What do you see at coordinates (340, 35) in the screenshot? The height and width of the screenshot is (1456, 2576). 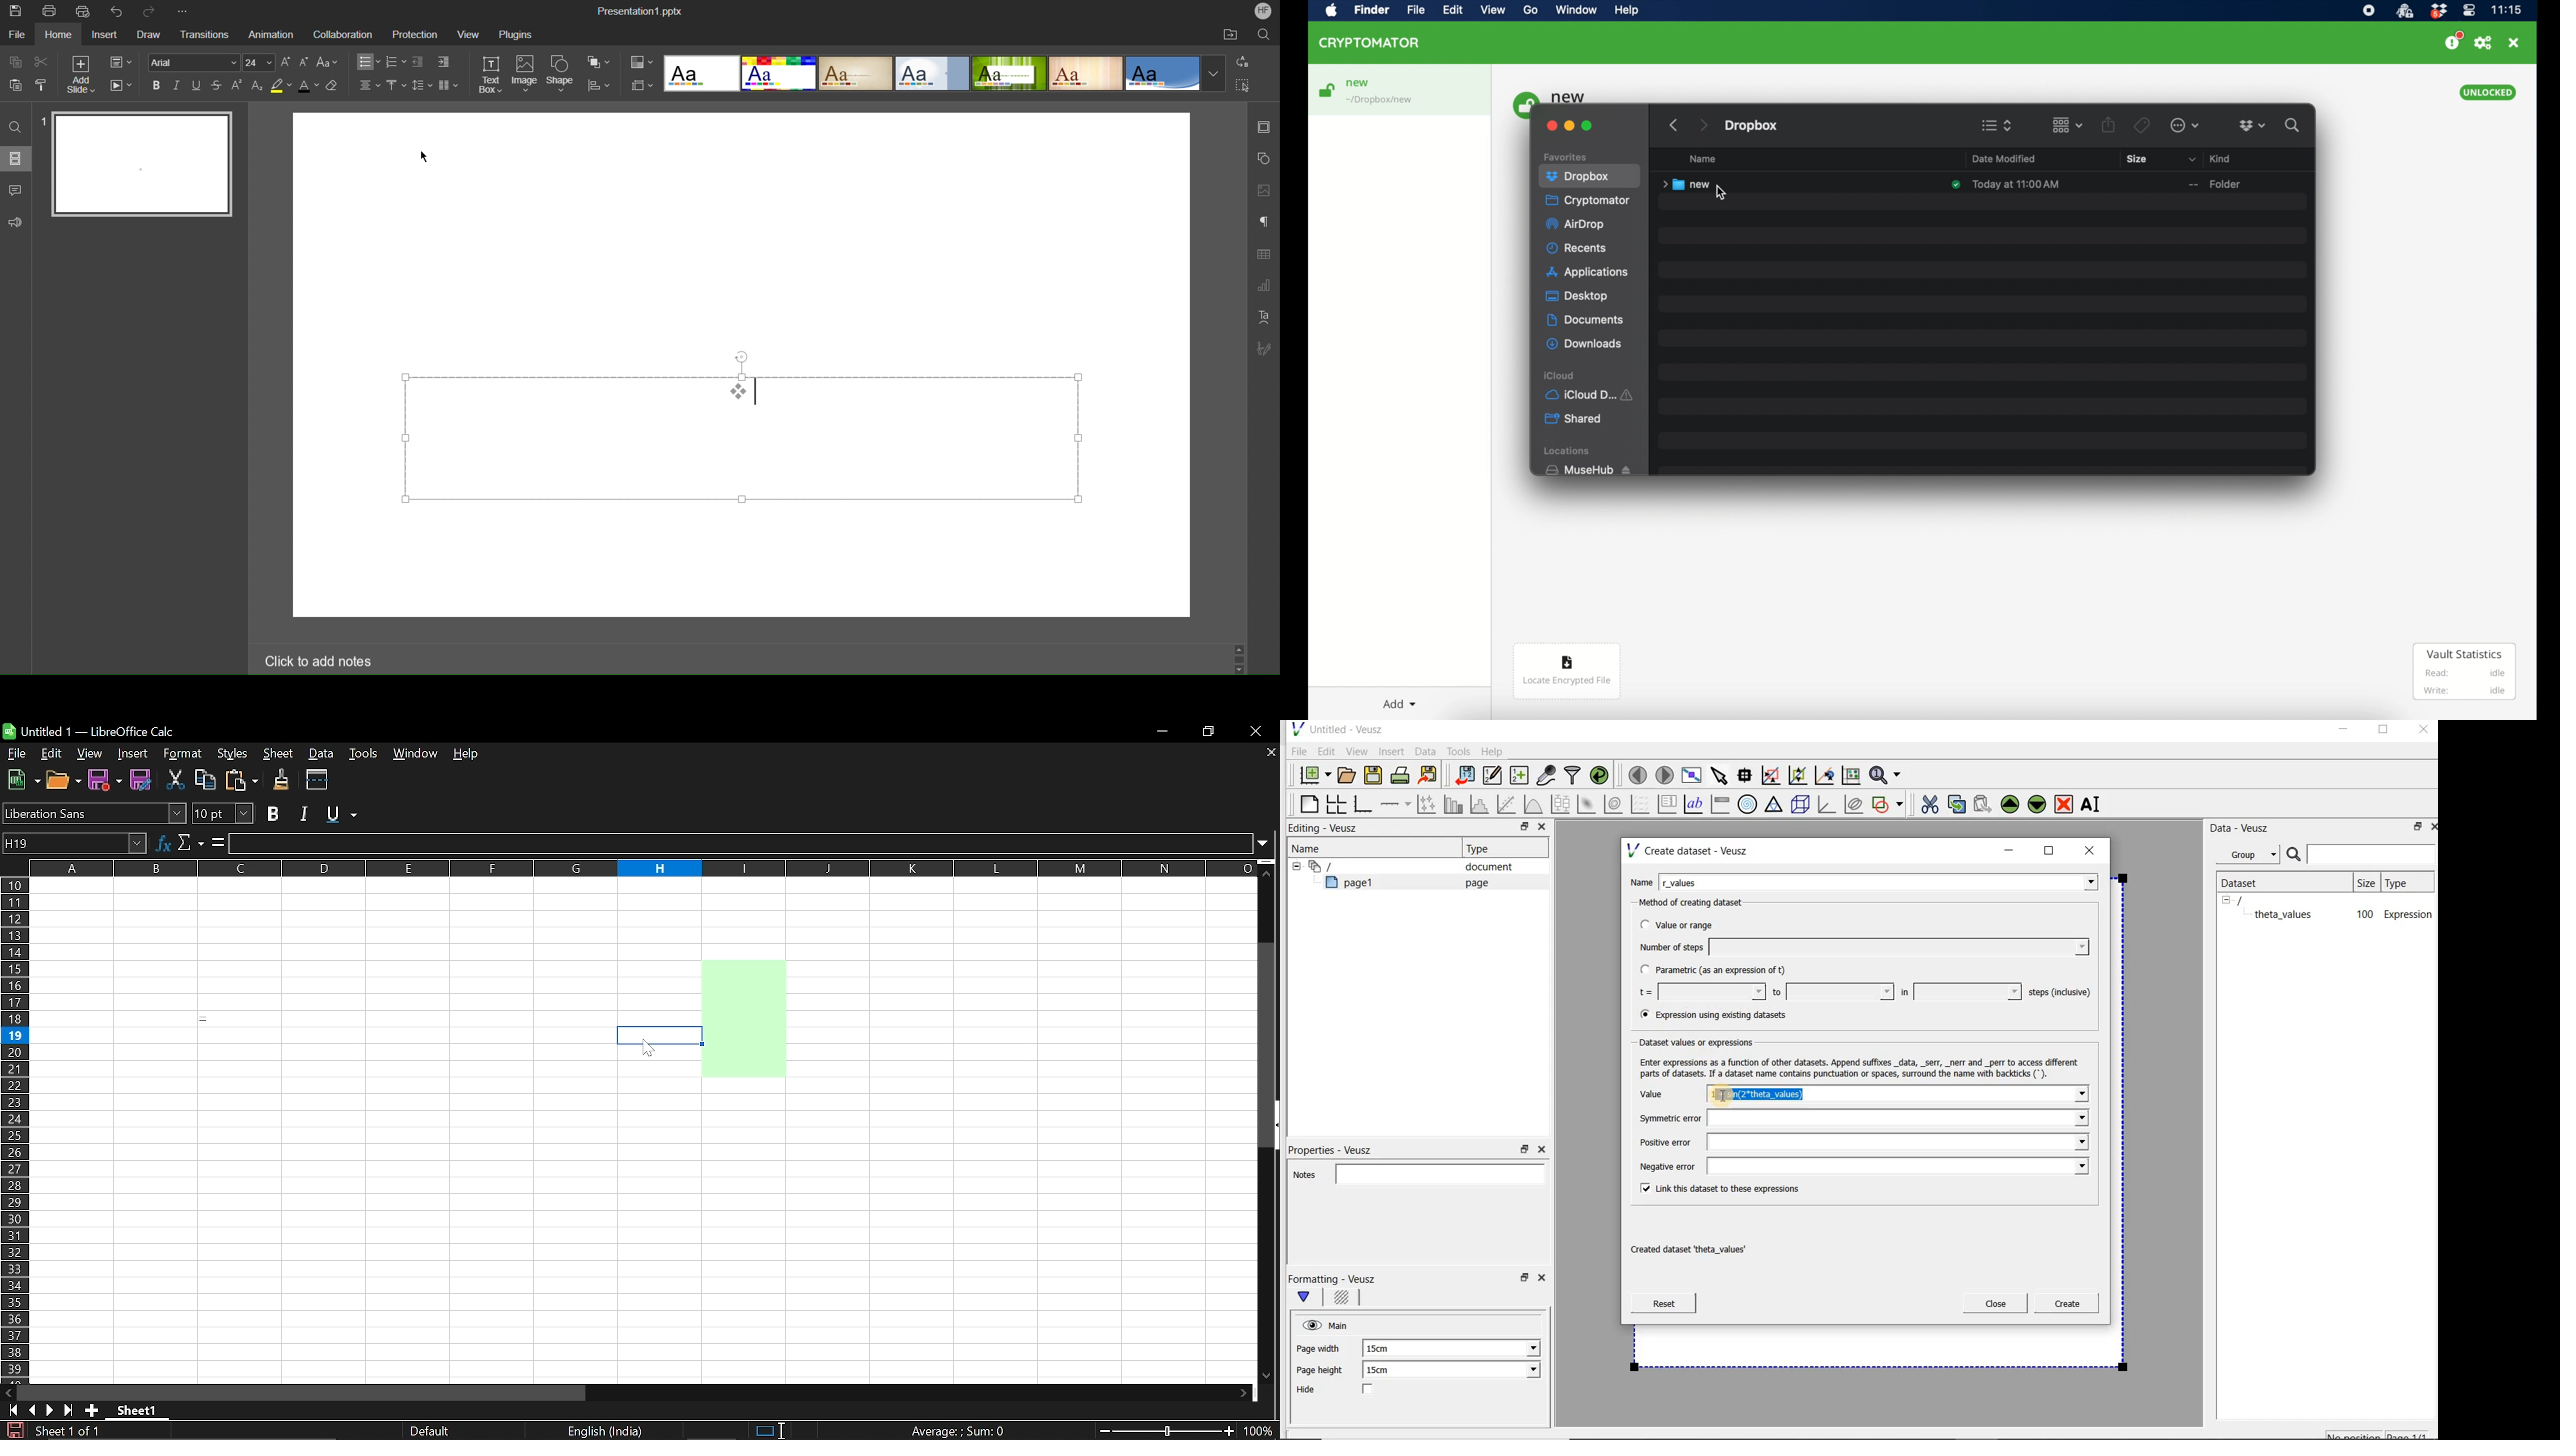 I see `Collaboration` at bounding box center [340, 35].